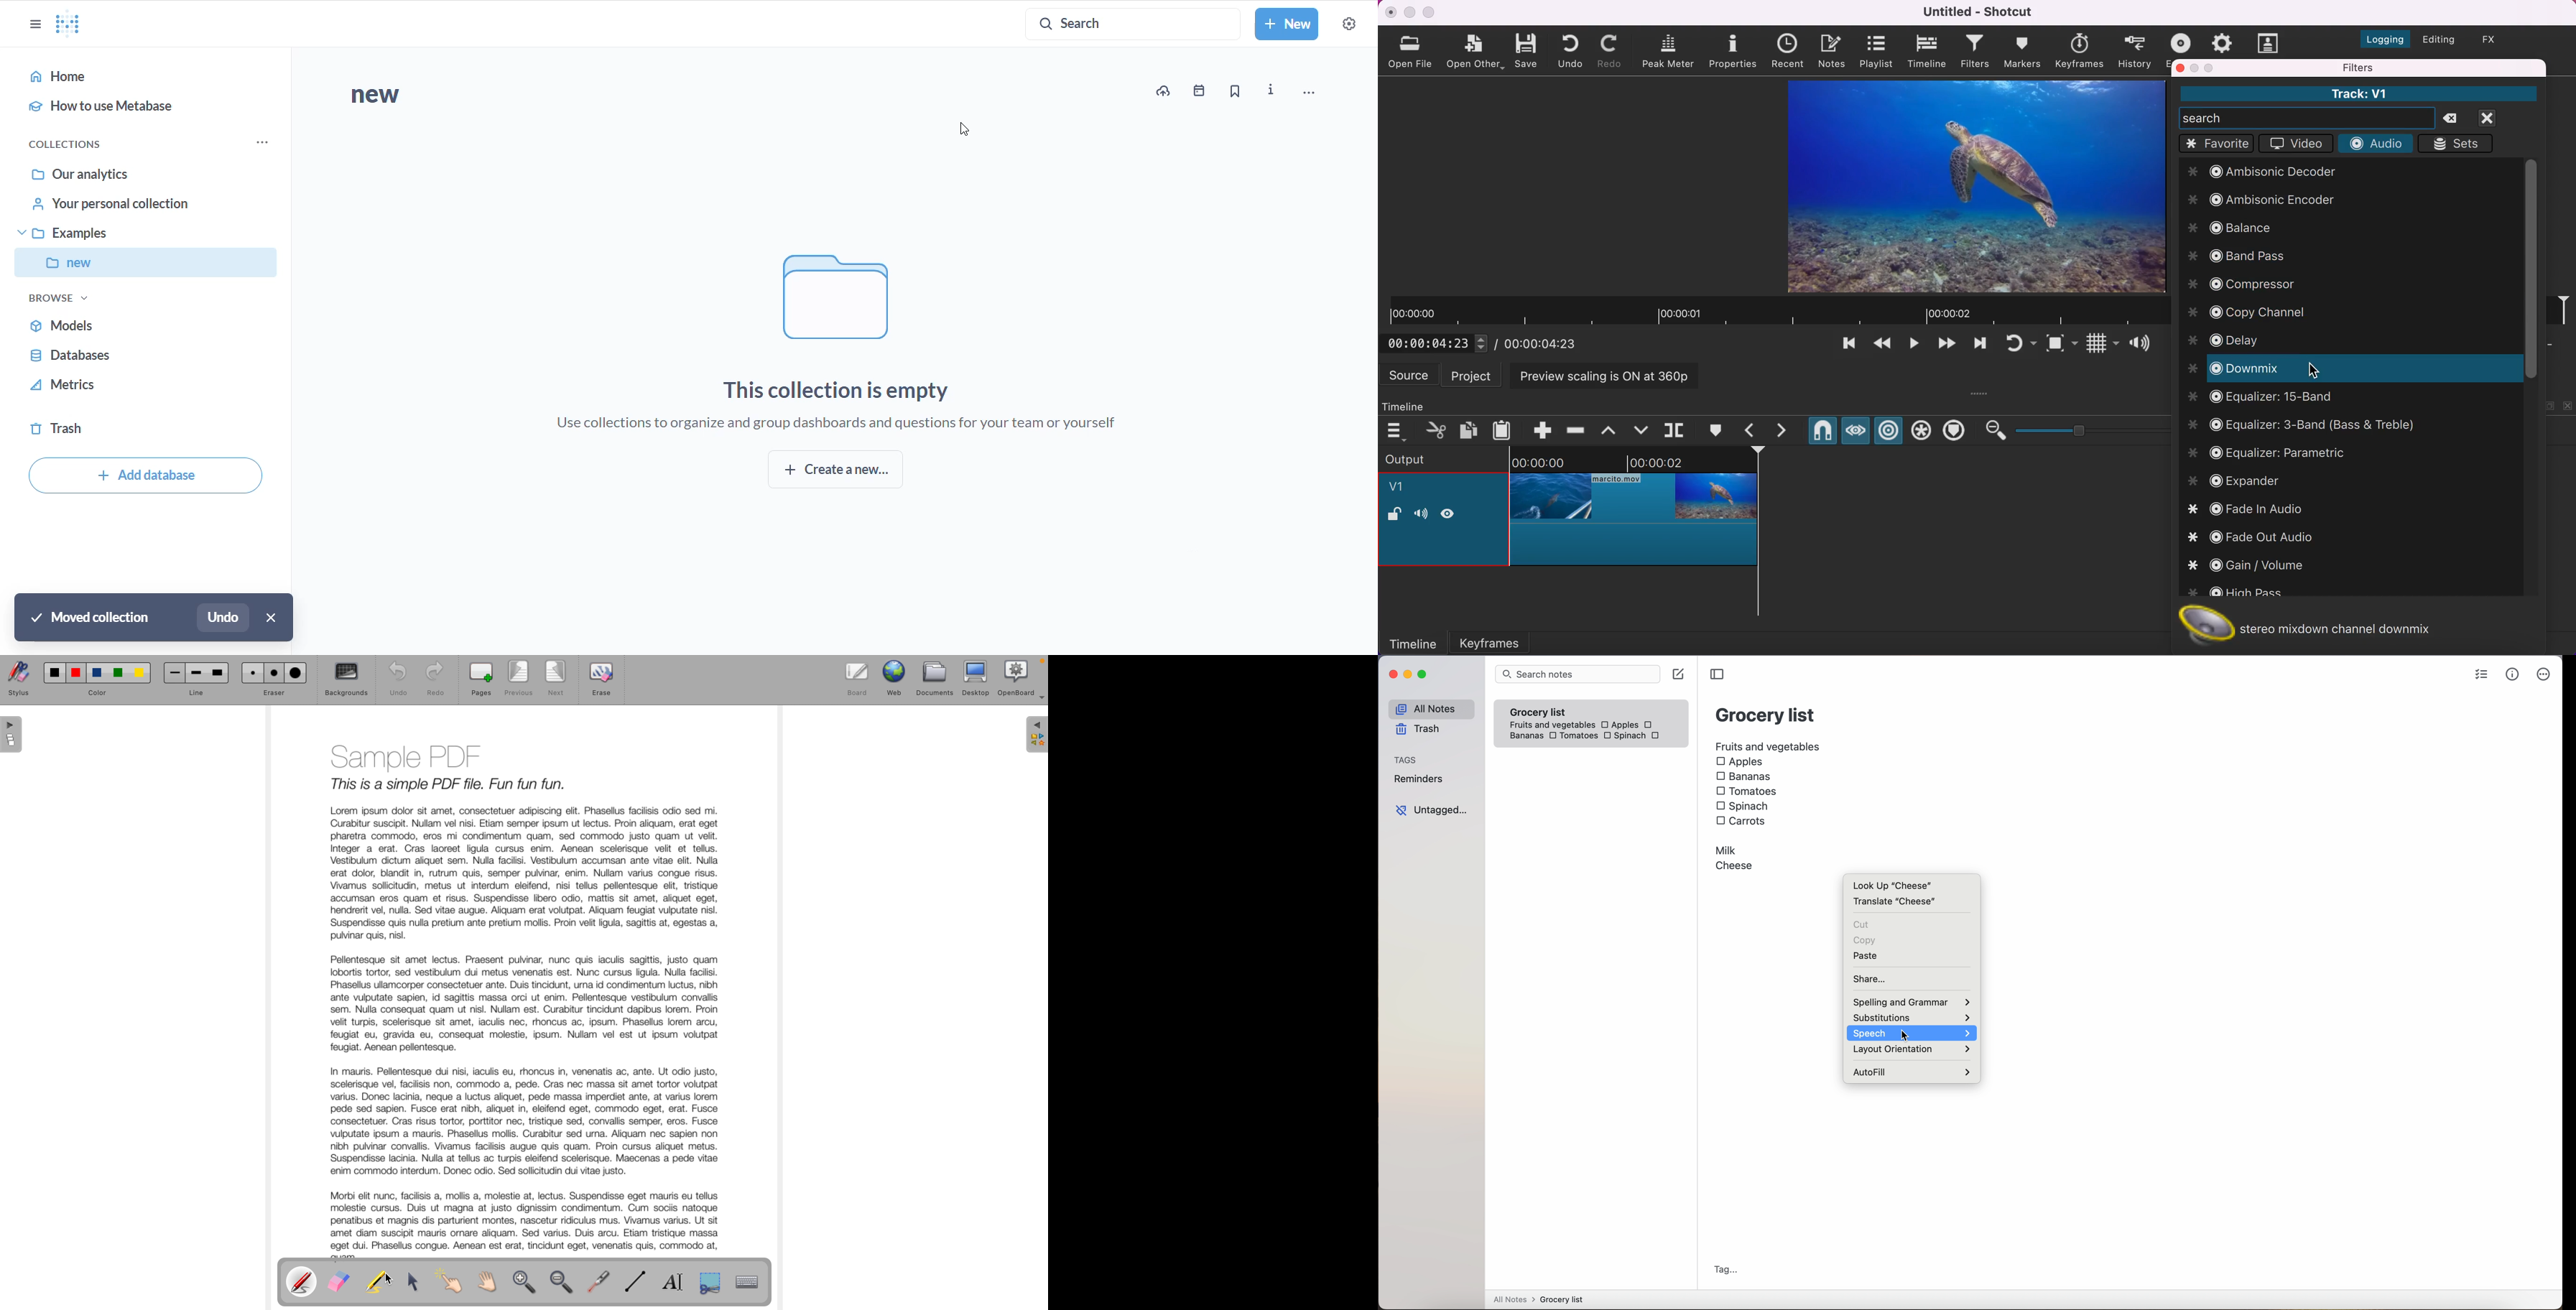 The image size is (2576, 1316). Describe the element at coordinates (1676, 431) in the screenshot. I see `split at playhead` at that location.